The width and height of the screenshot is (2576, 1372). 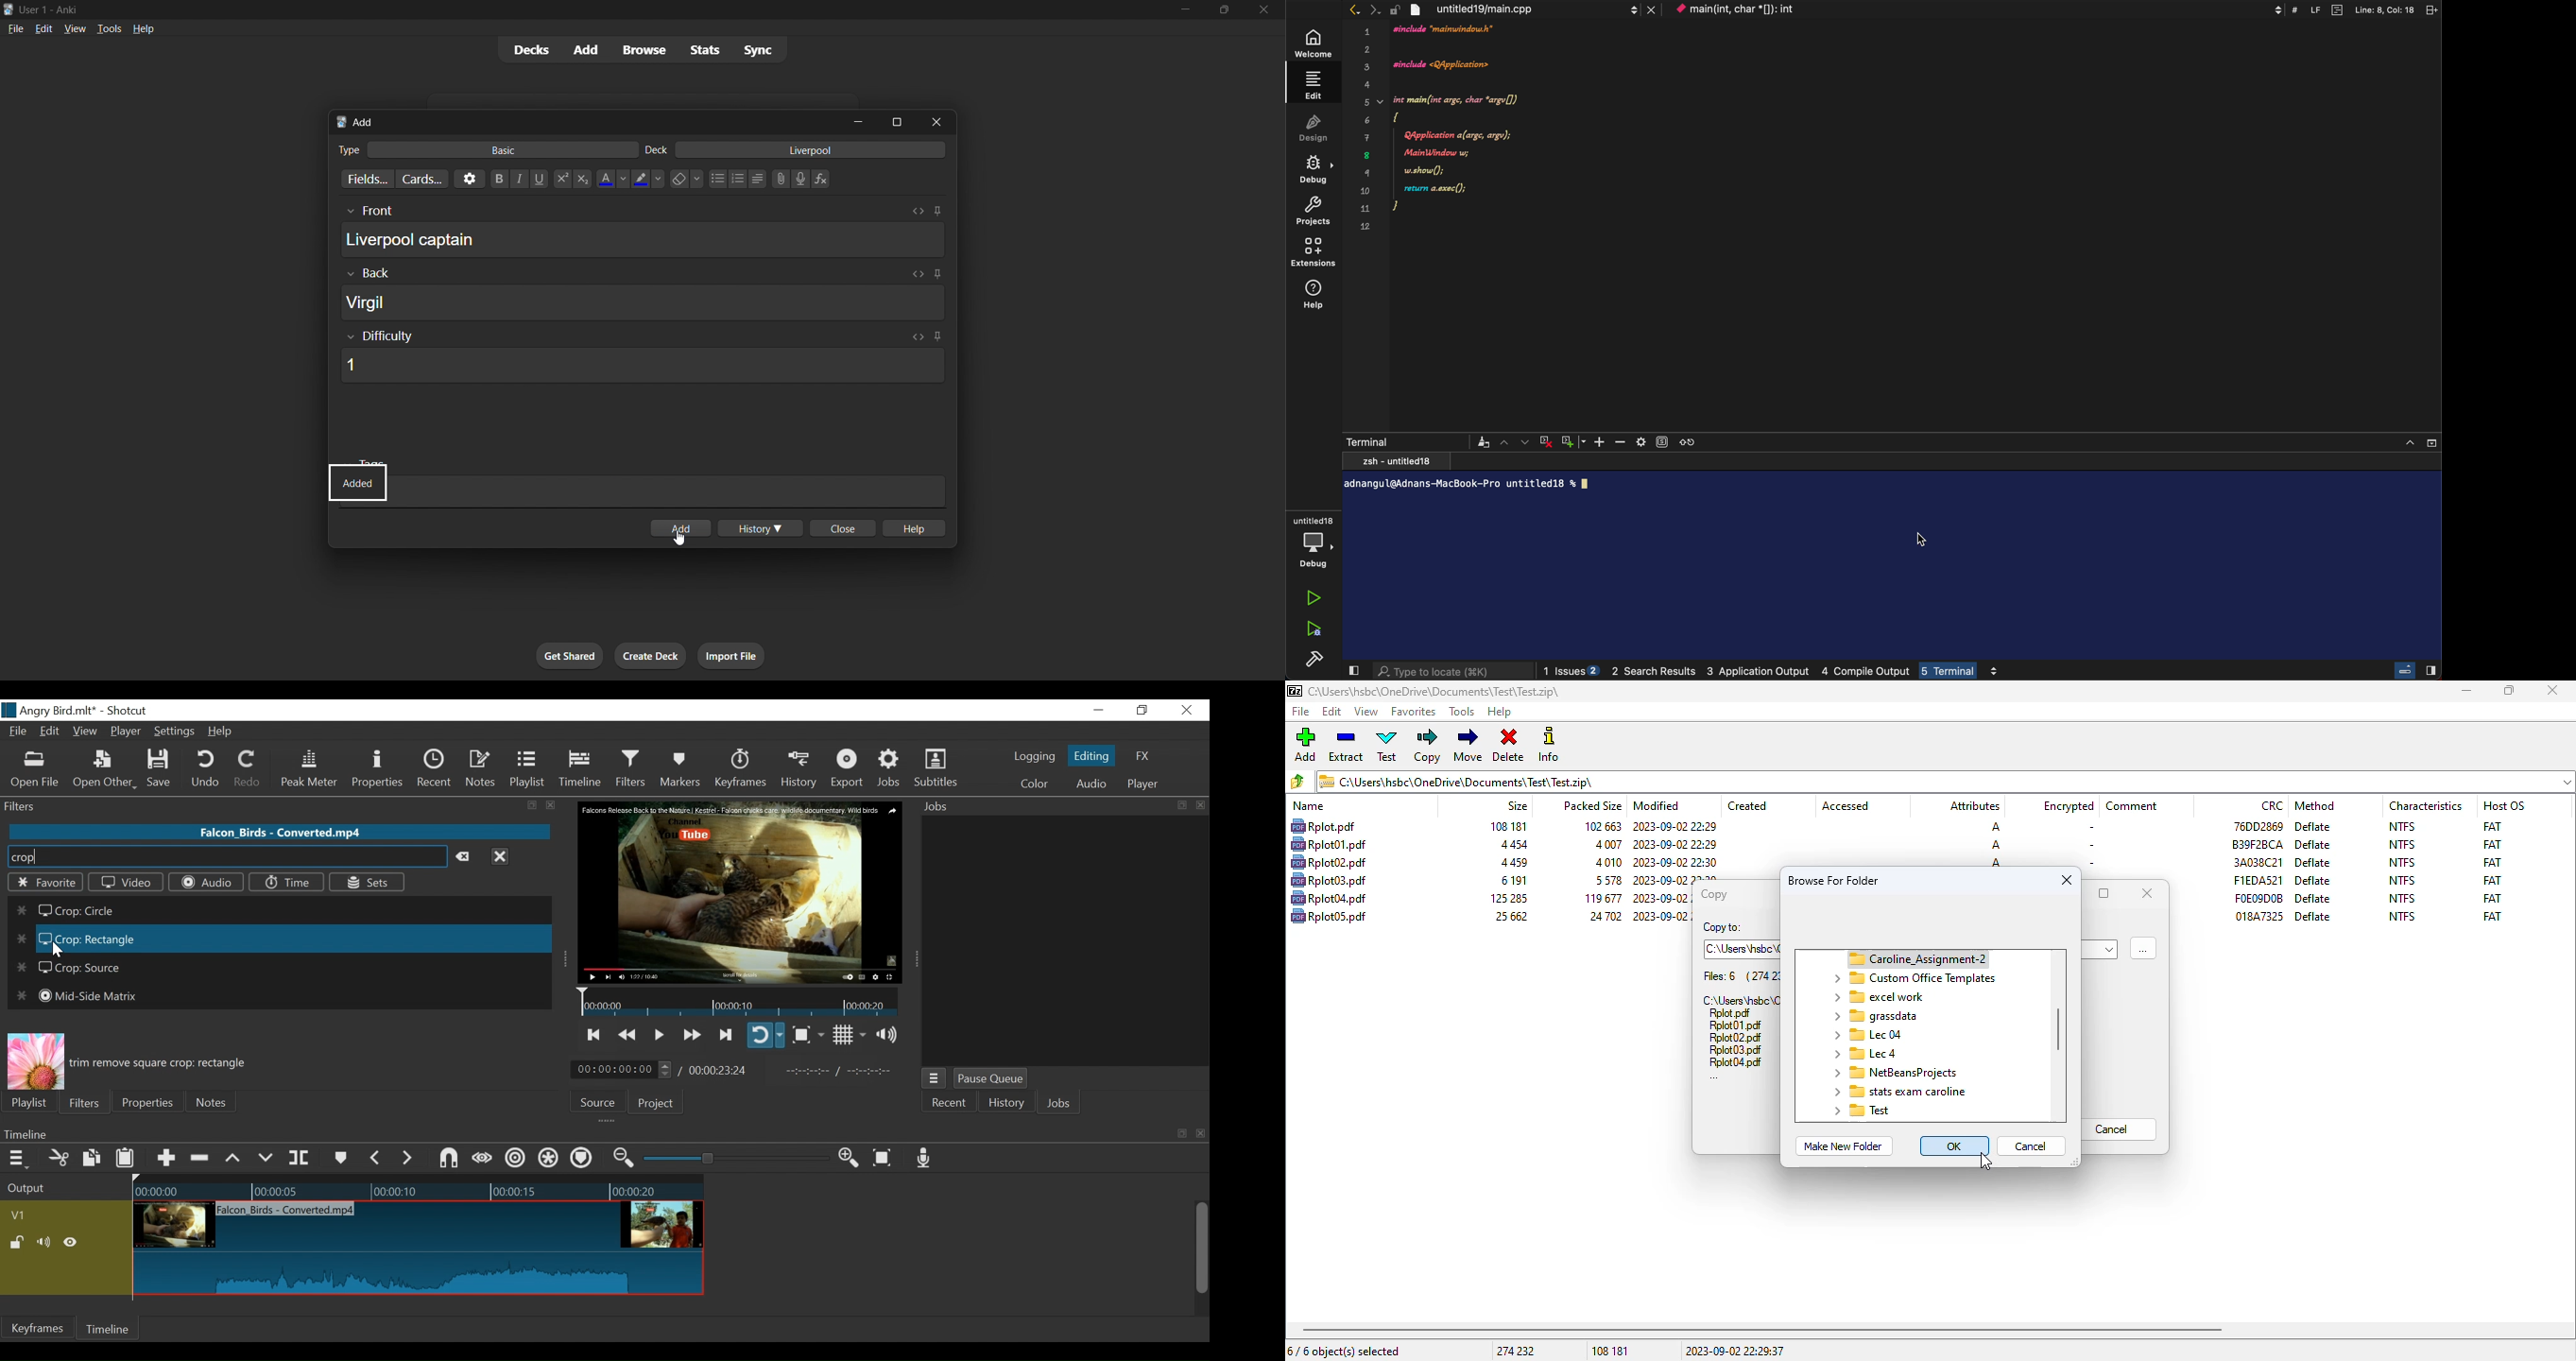 What do you see at coordinates (51, 11) in the screenshot?
I see `Text` at bounding box center [51, 11].